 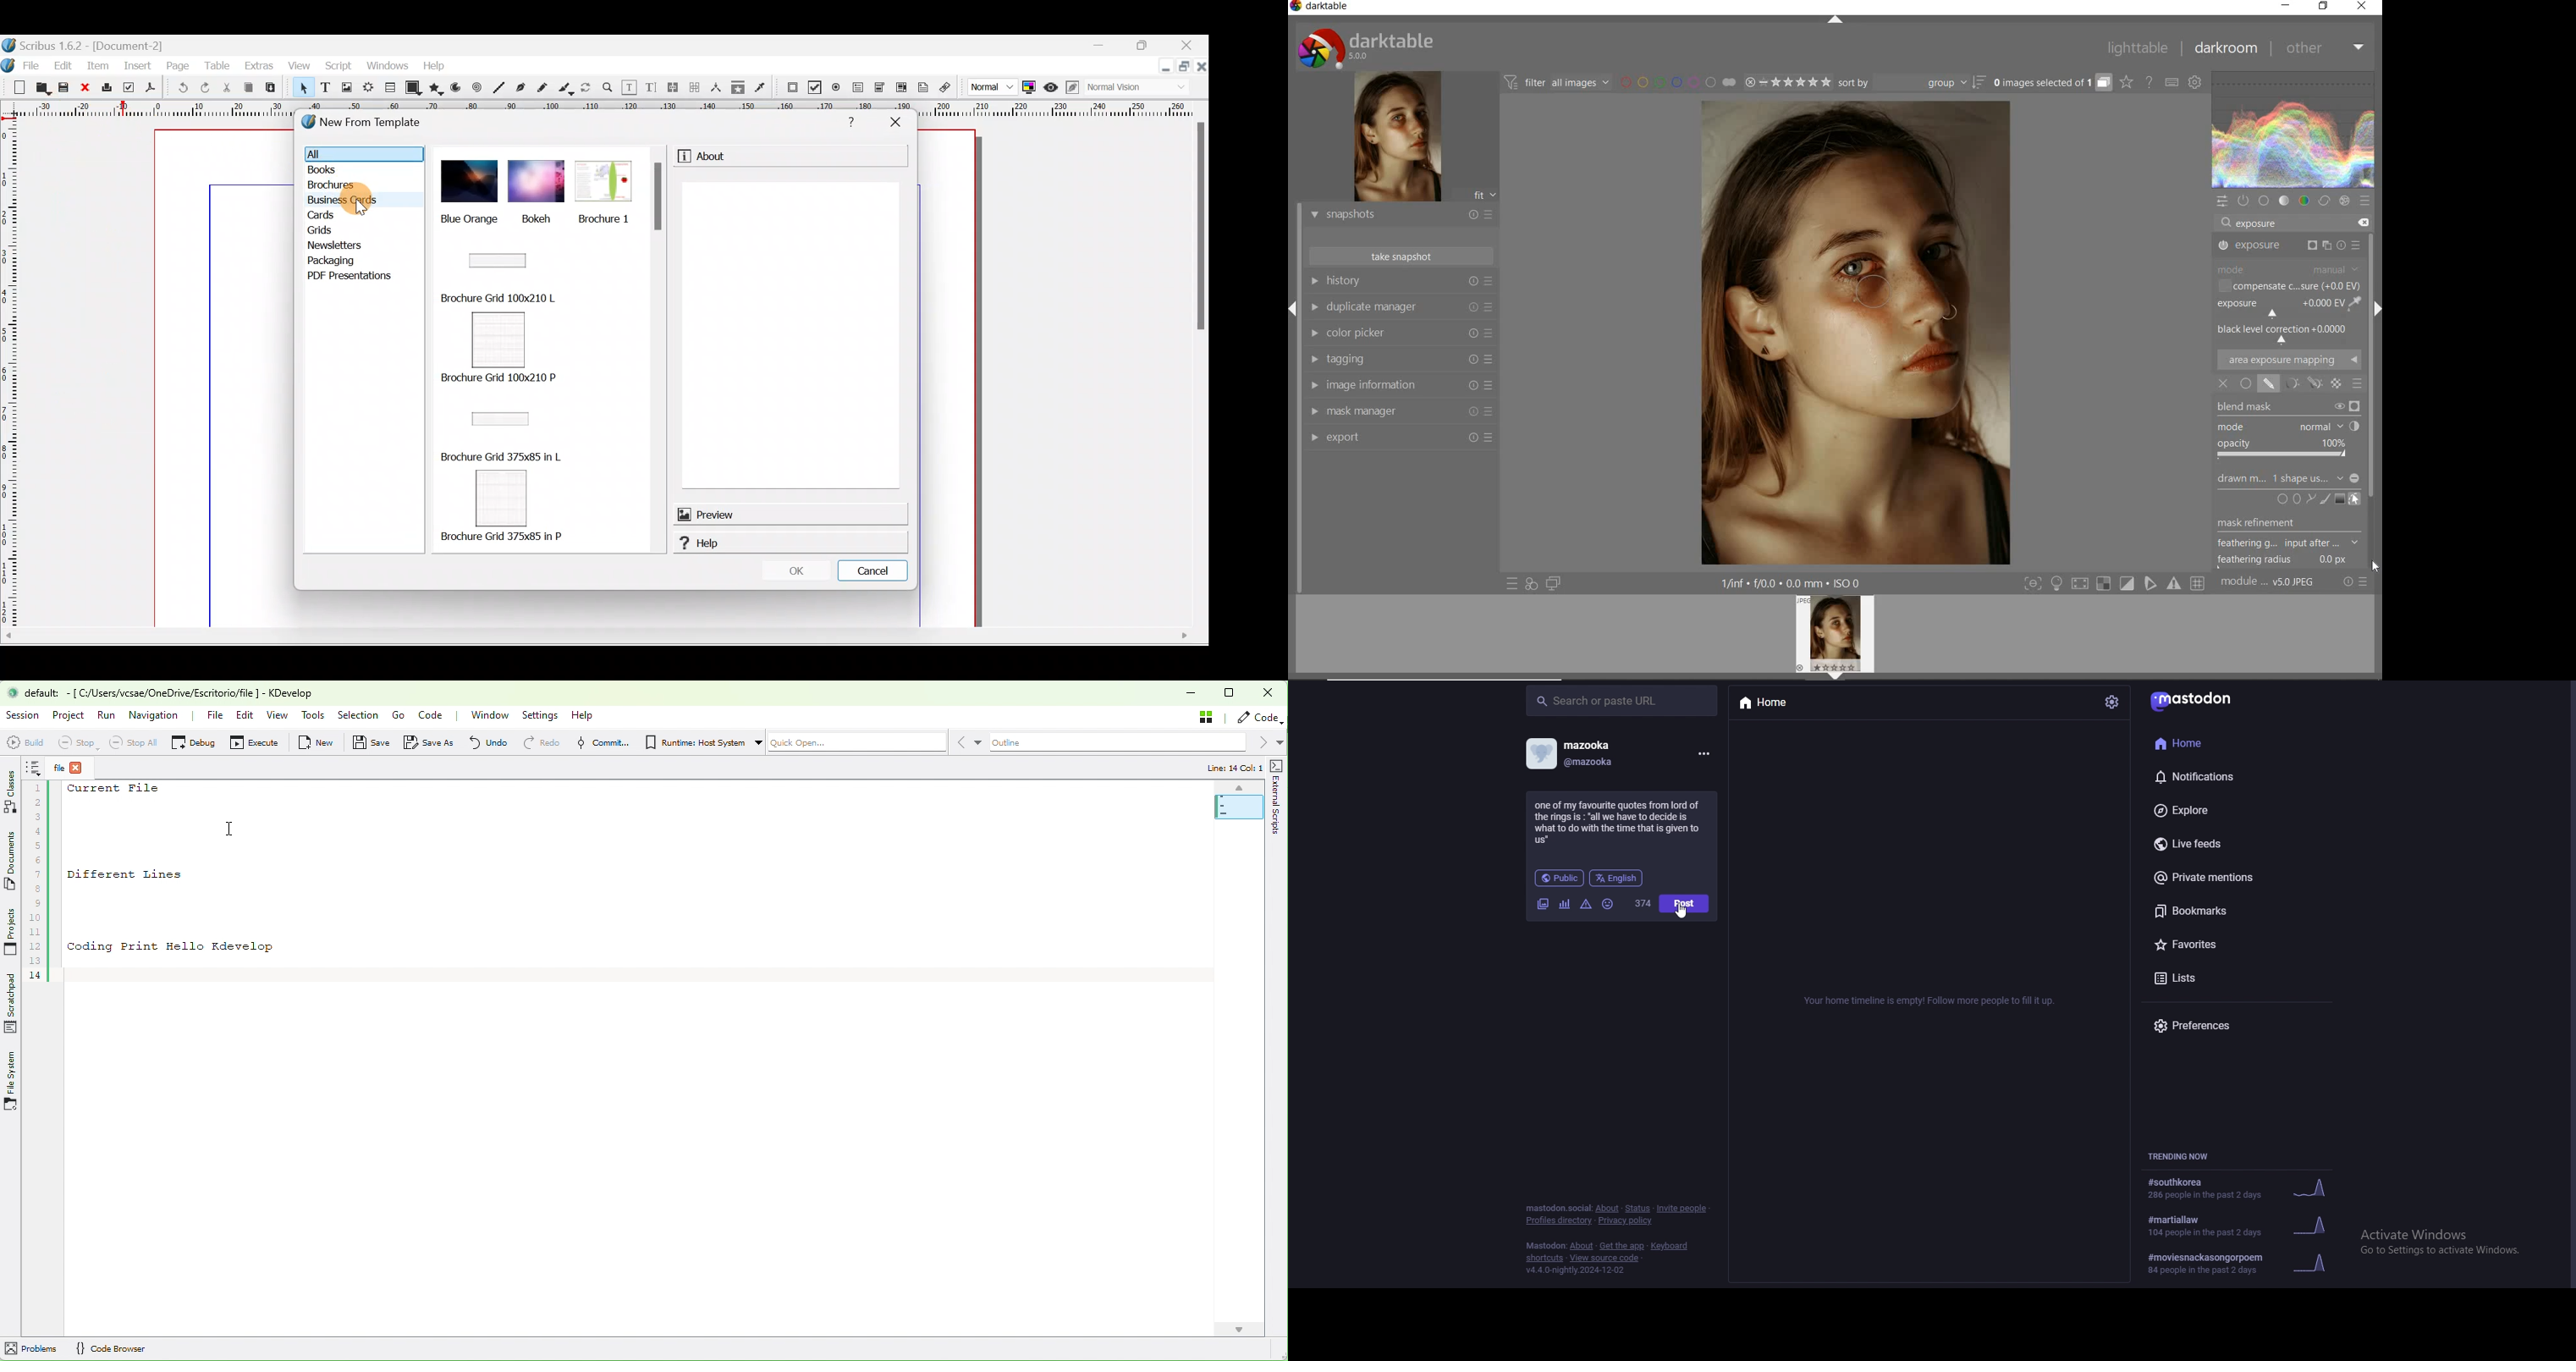 I want to click on mastodon social, so click(x=1558, y=1209).